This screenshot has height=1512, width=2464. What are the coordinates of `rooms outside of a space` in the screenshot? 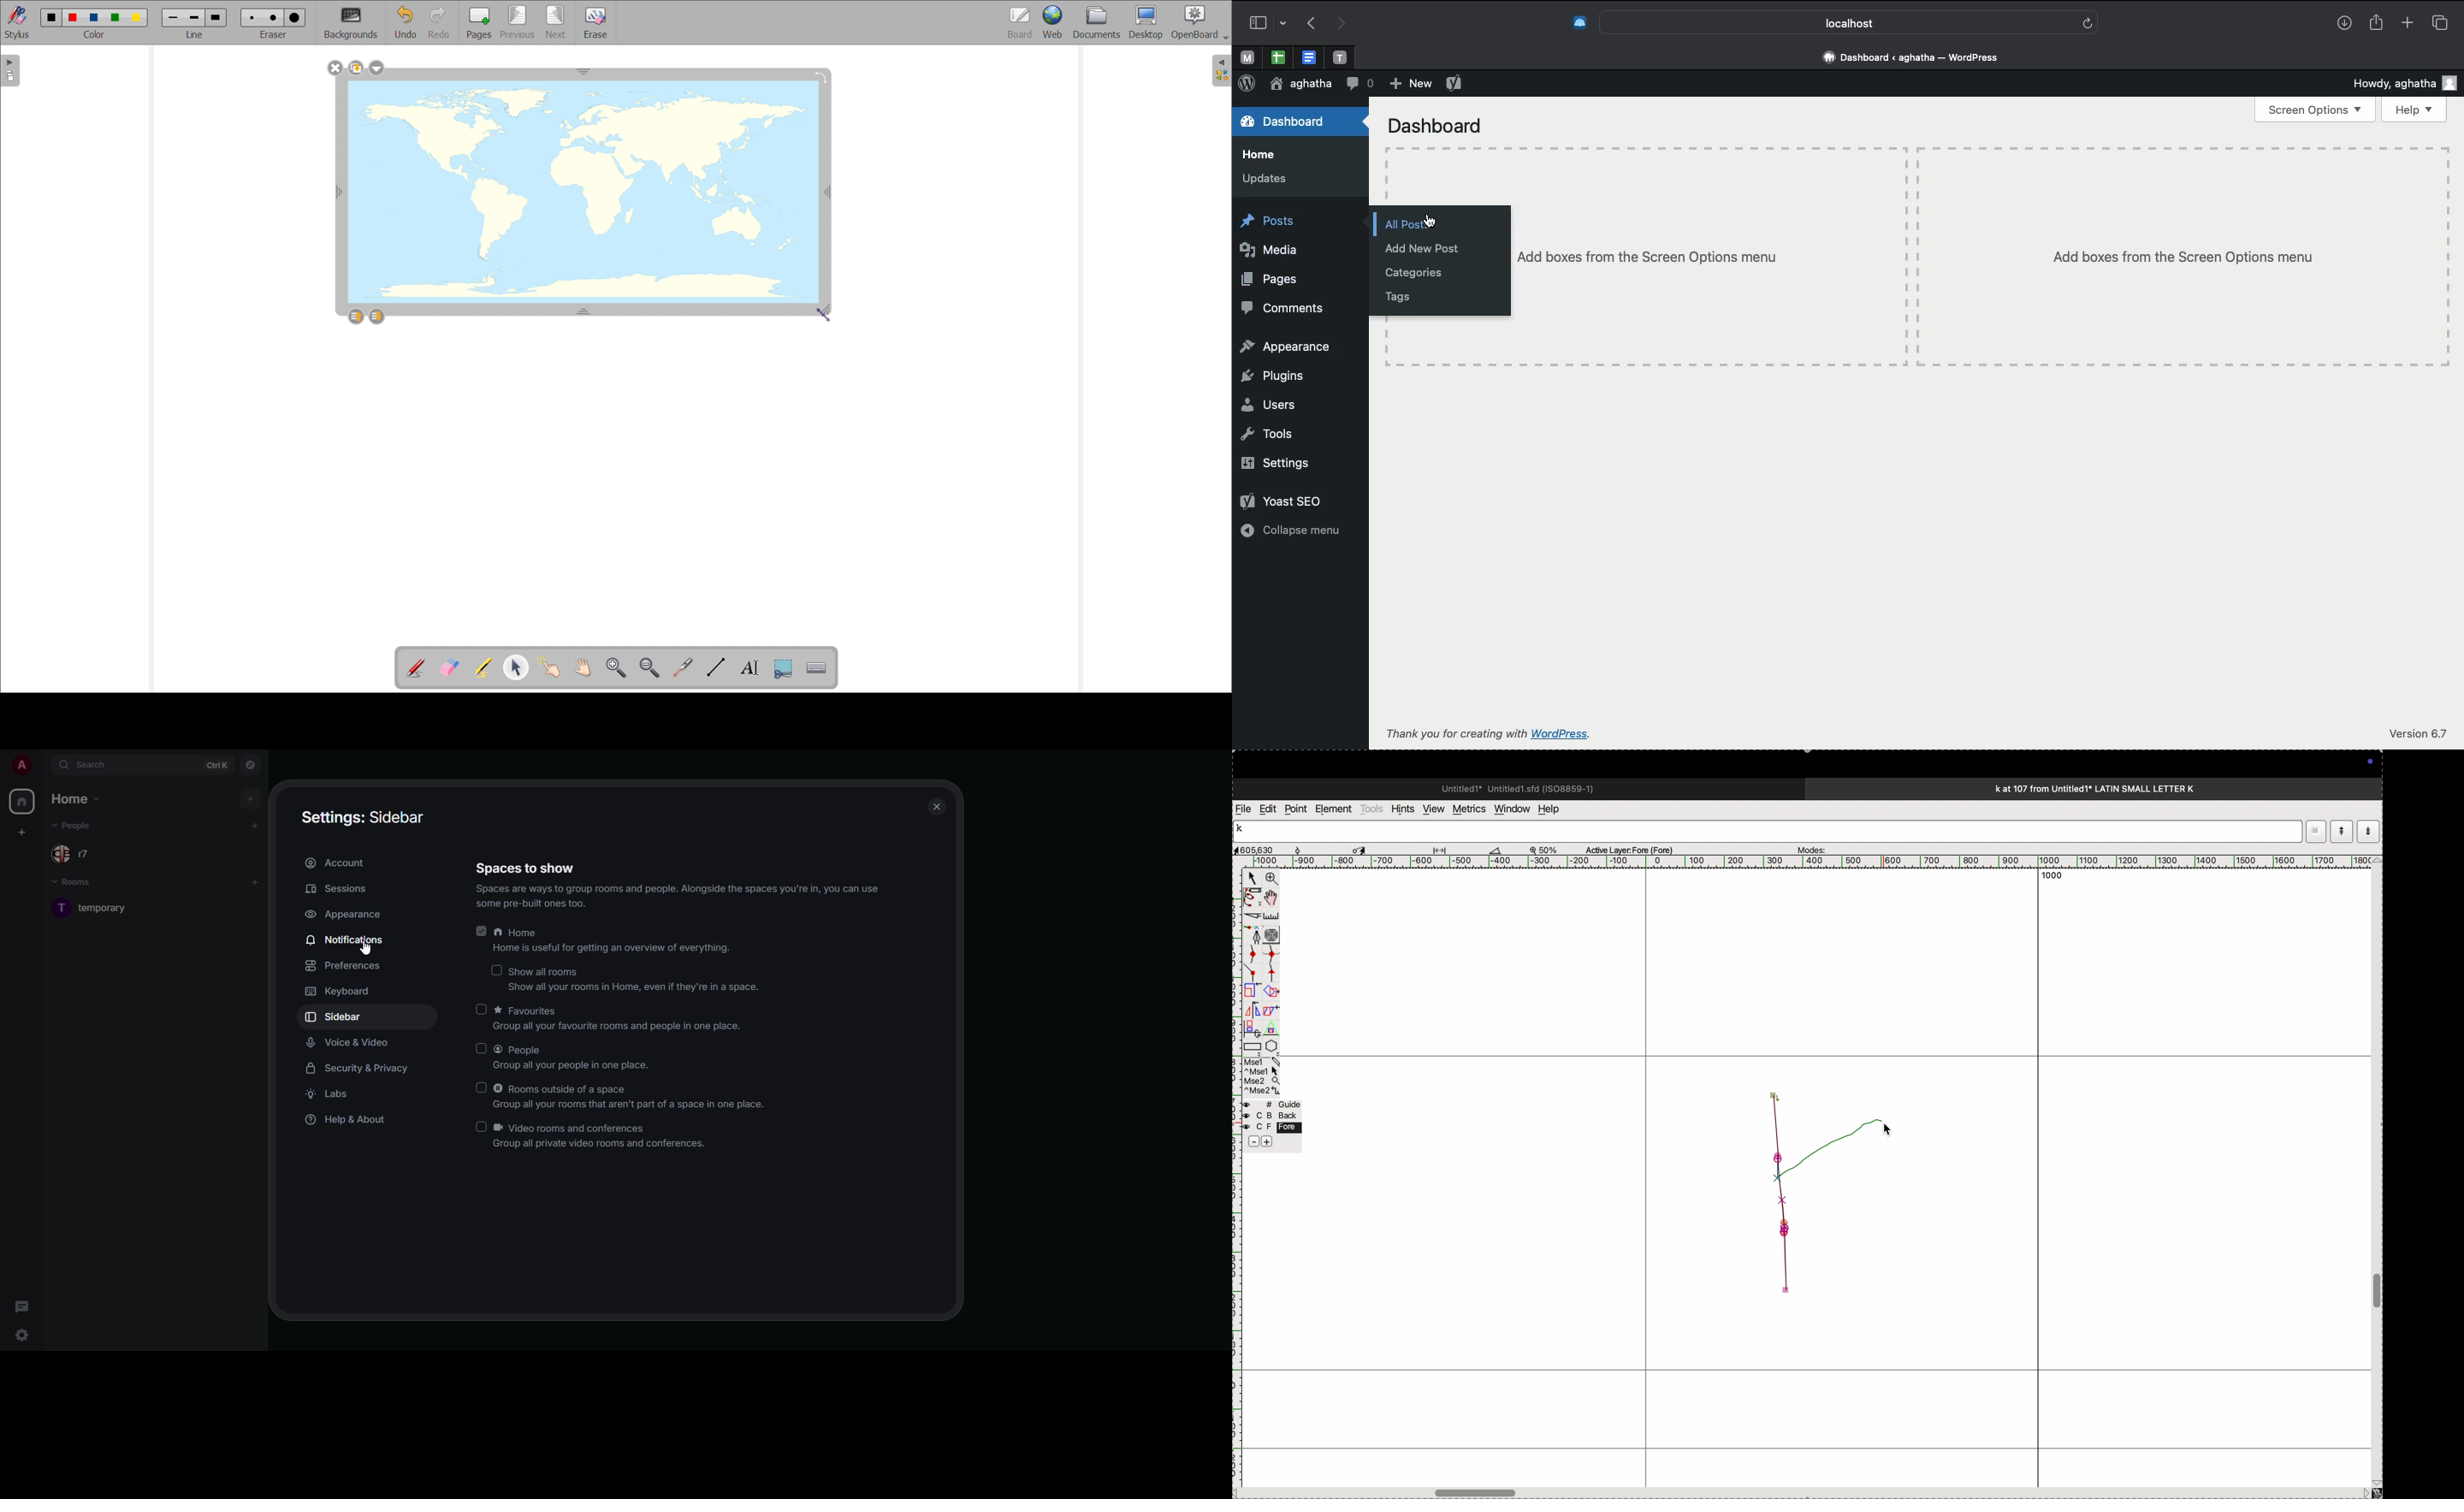 It's located at (634, 1097).